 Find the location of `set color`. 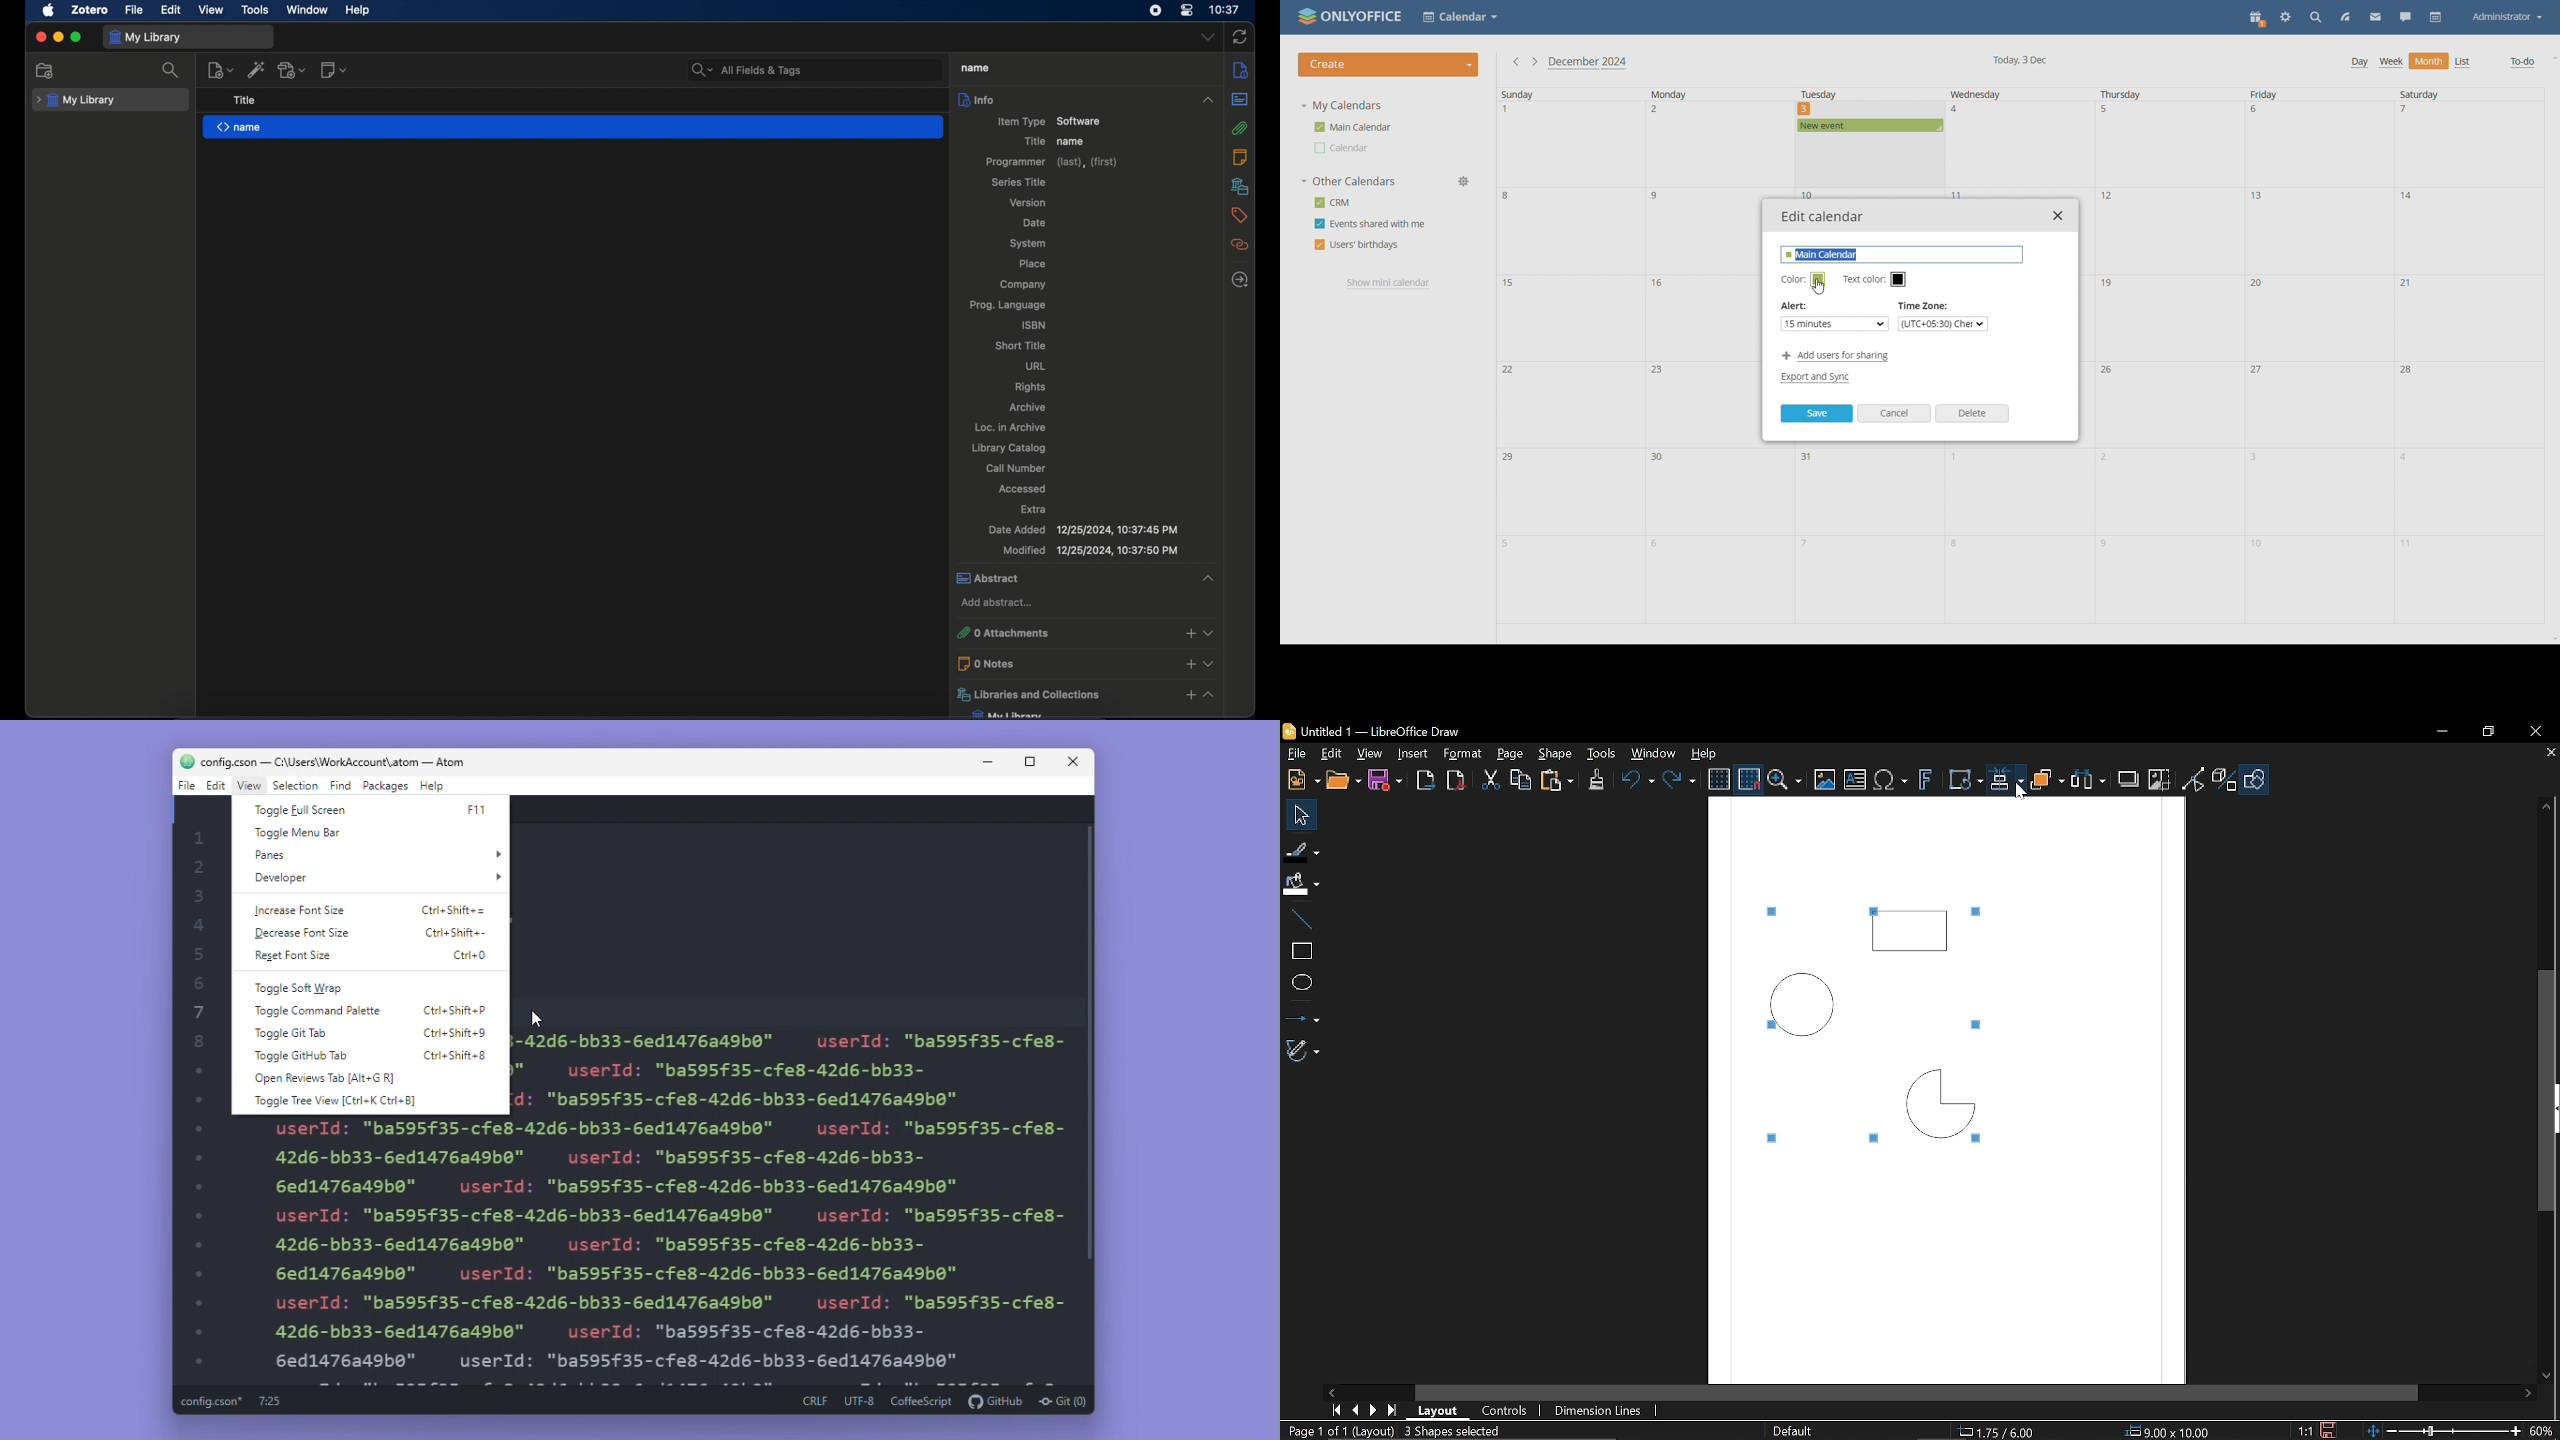

set color is located at coordinates (1818, 279).